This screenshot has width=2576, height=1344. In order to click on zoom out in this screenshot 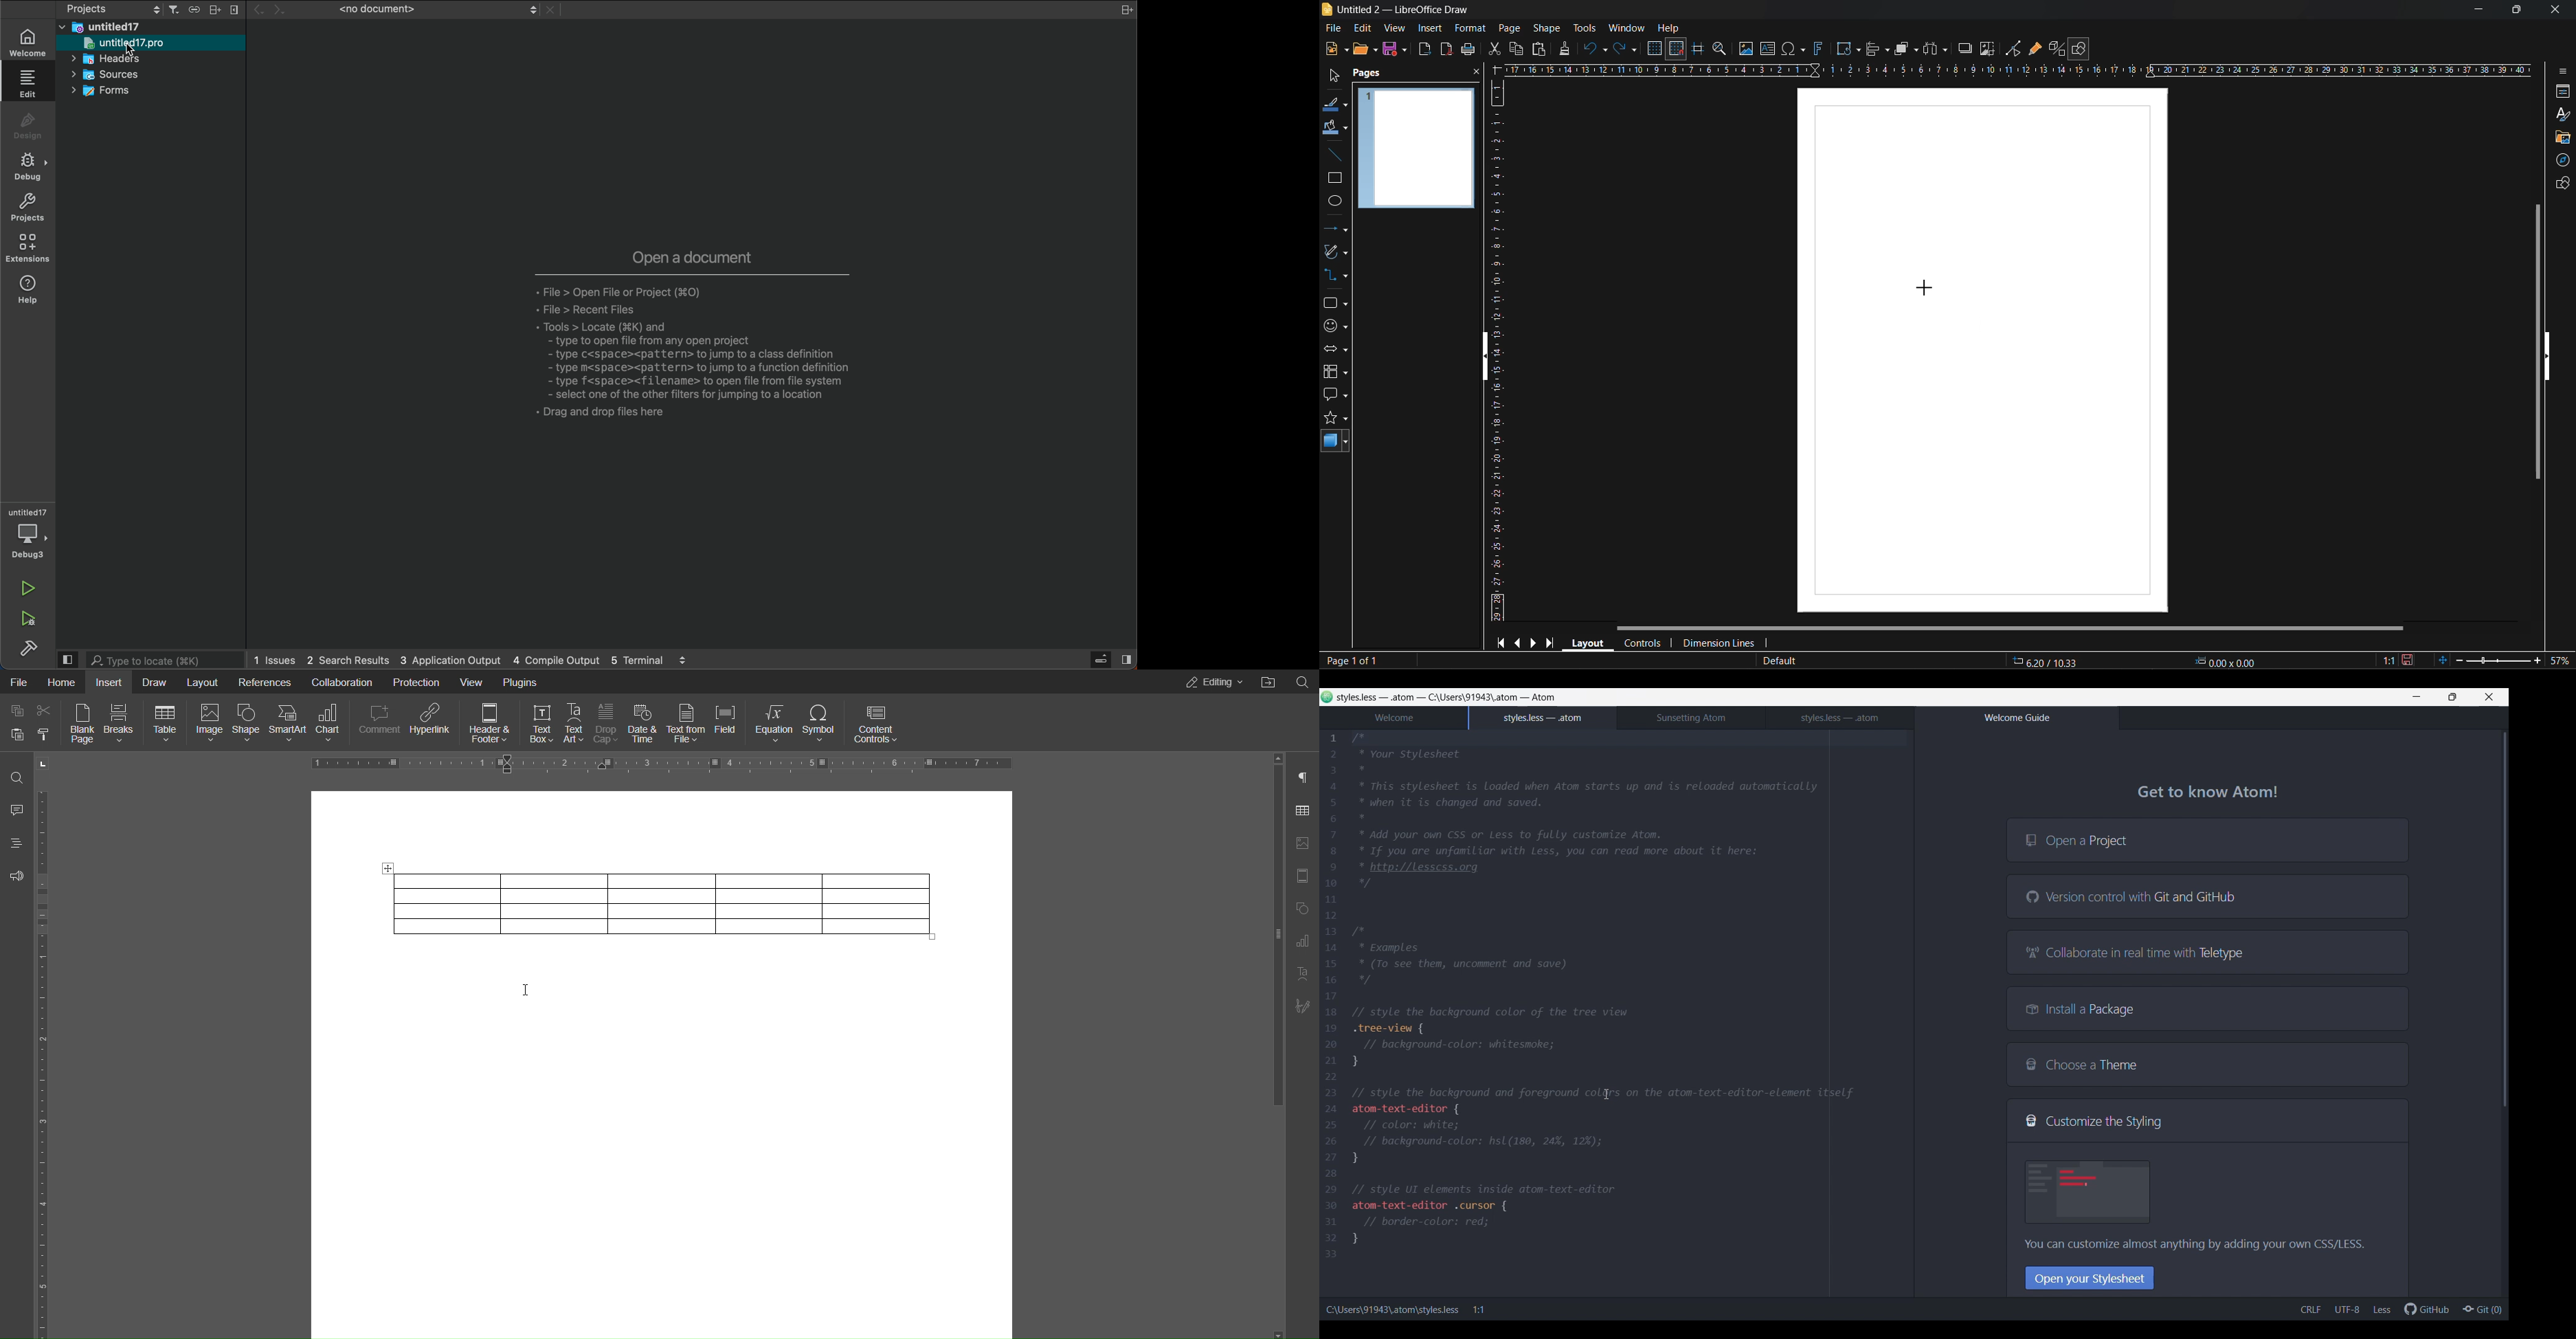, I will do `click(2459, 658)`.